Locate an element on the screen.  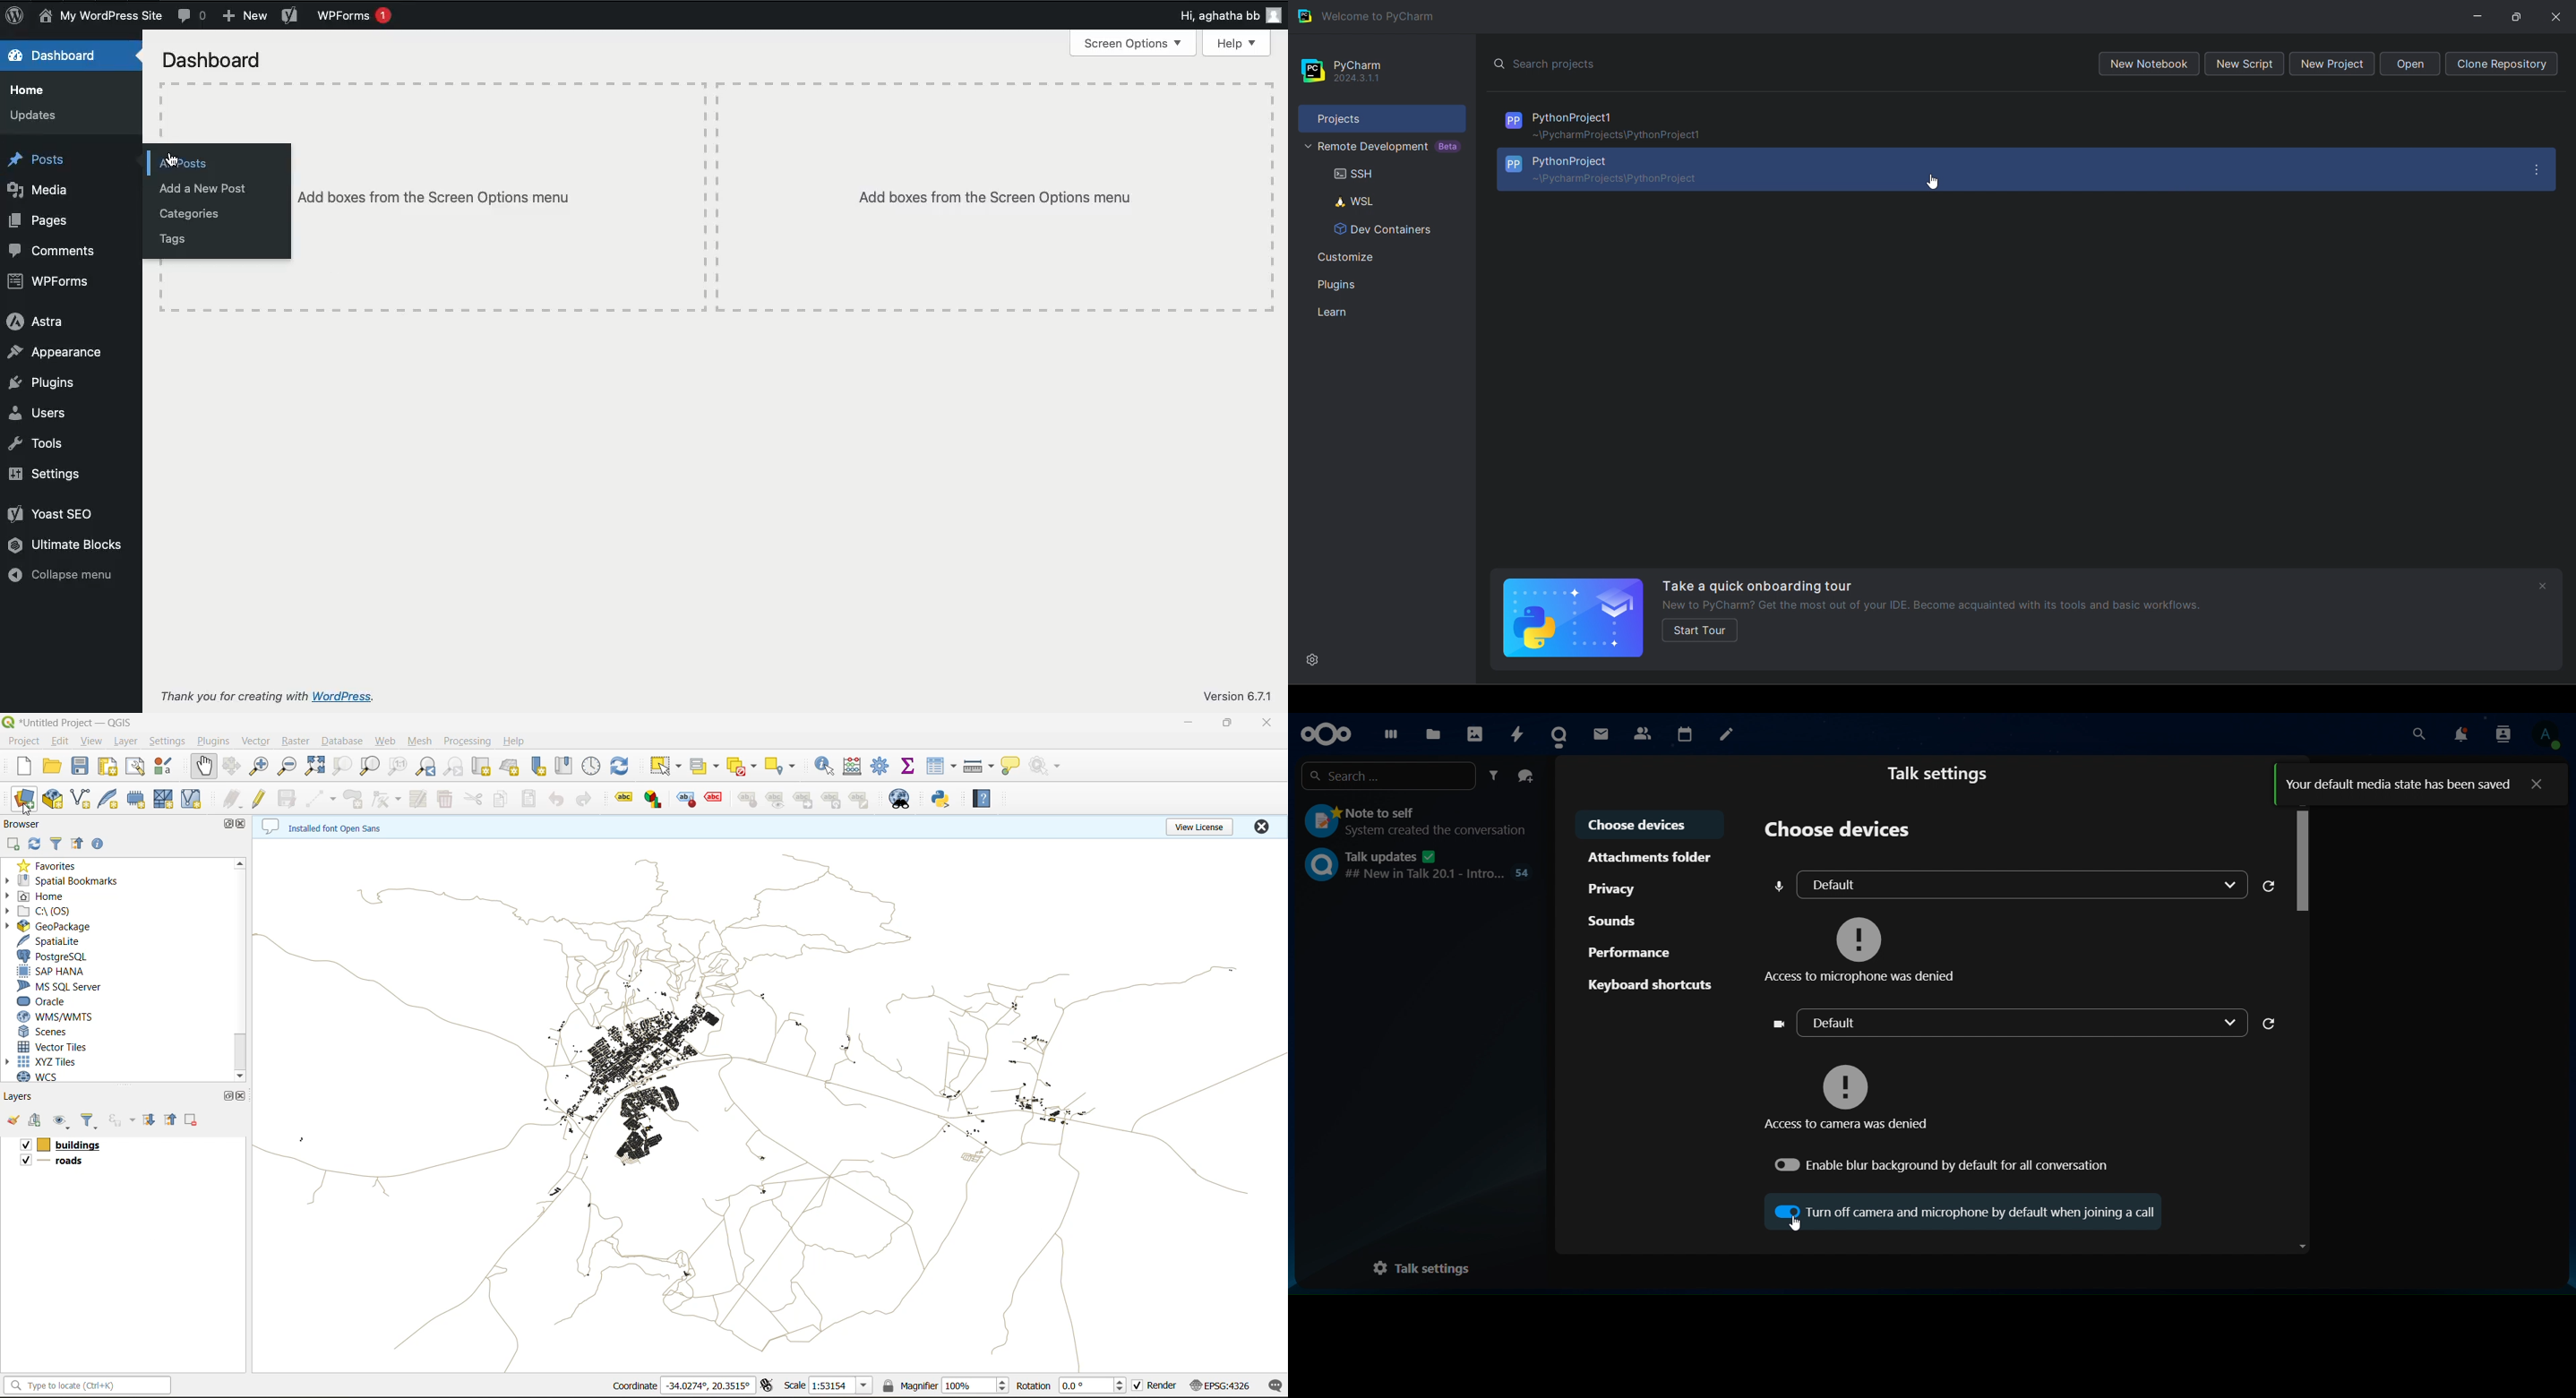
calendar is located at coordinates (1686, 731).